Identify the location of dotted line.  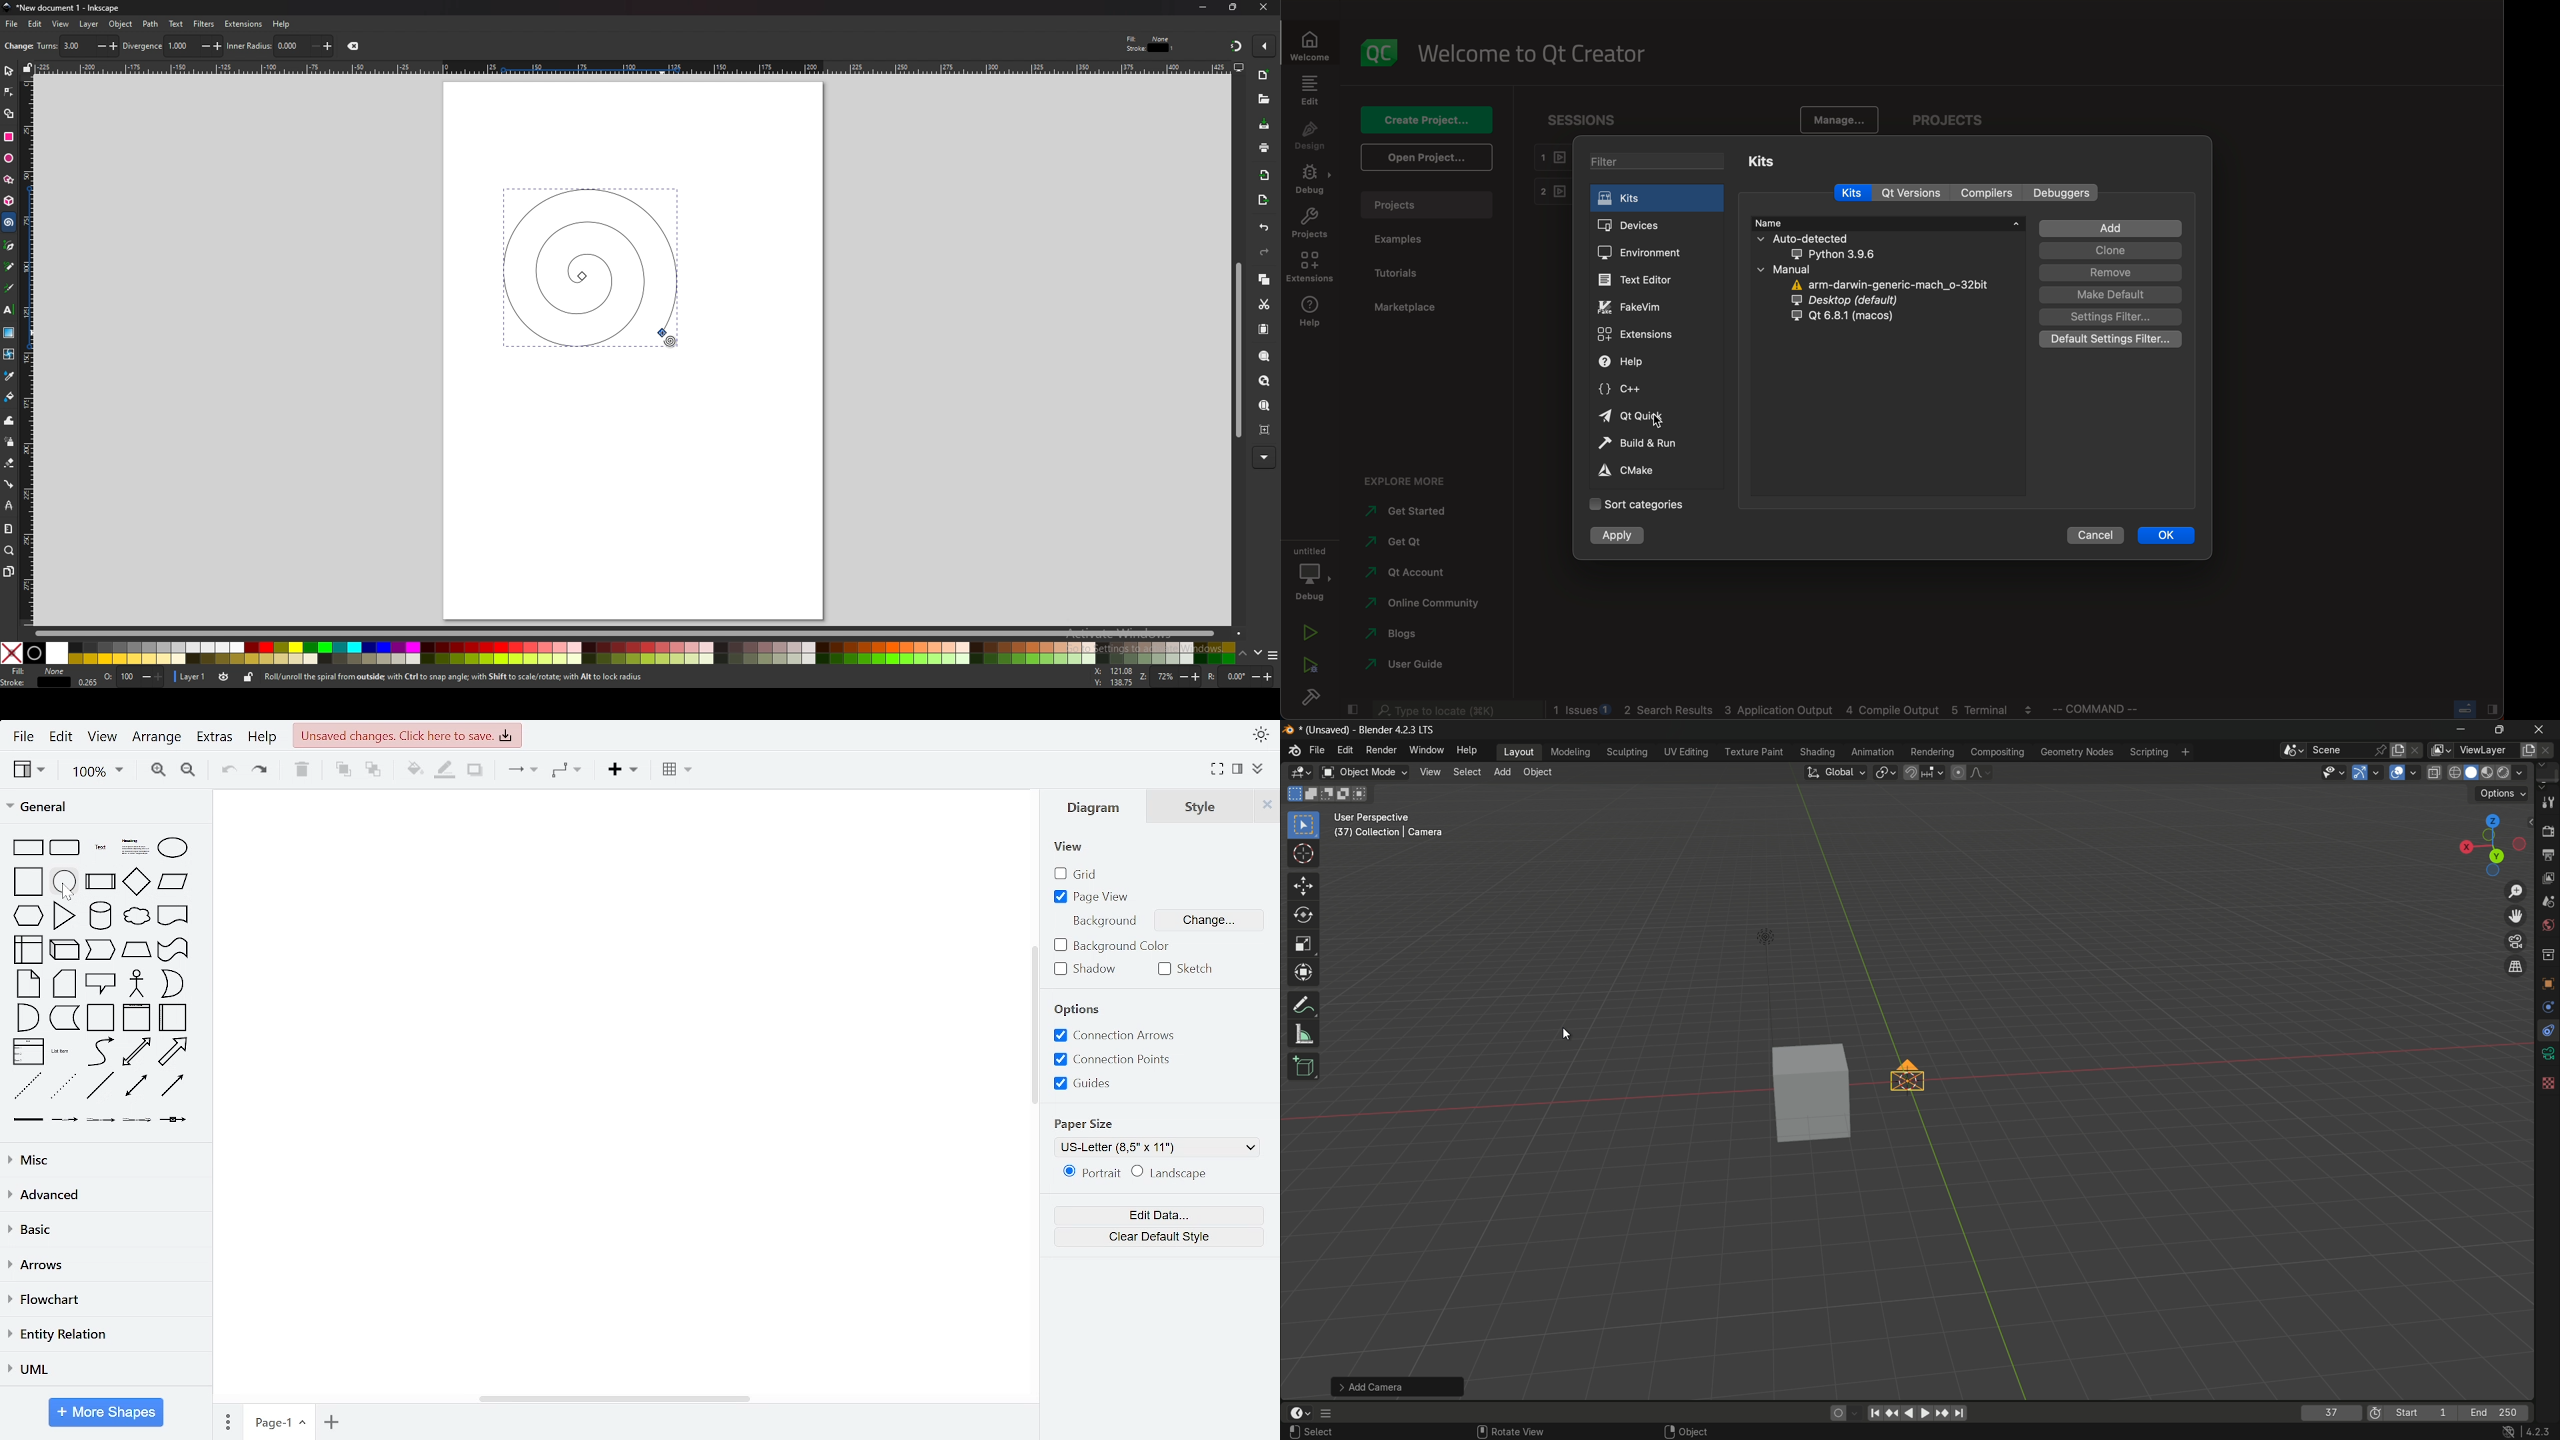
(63, 1085).